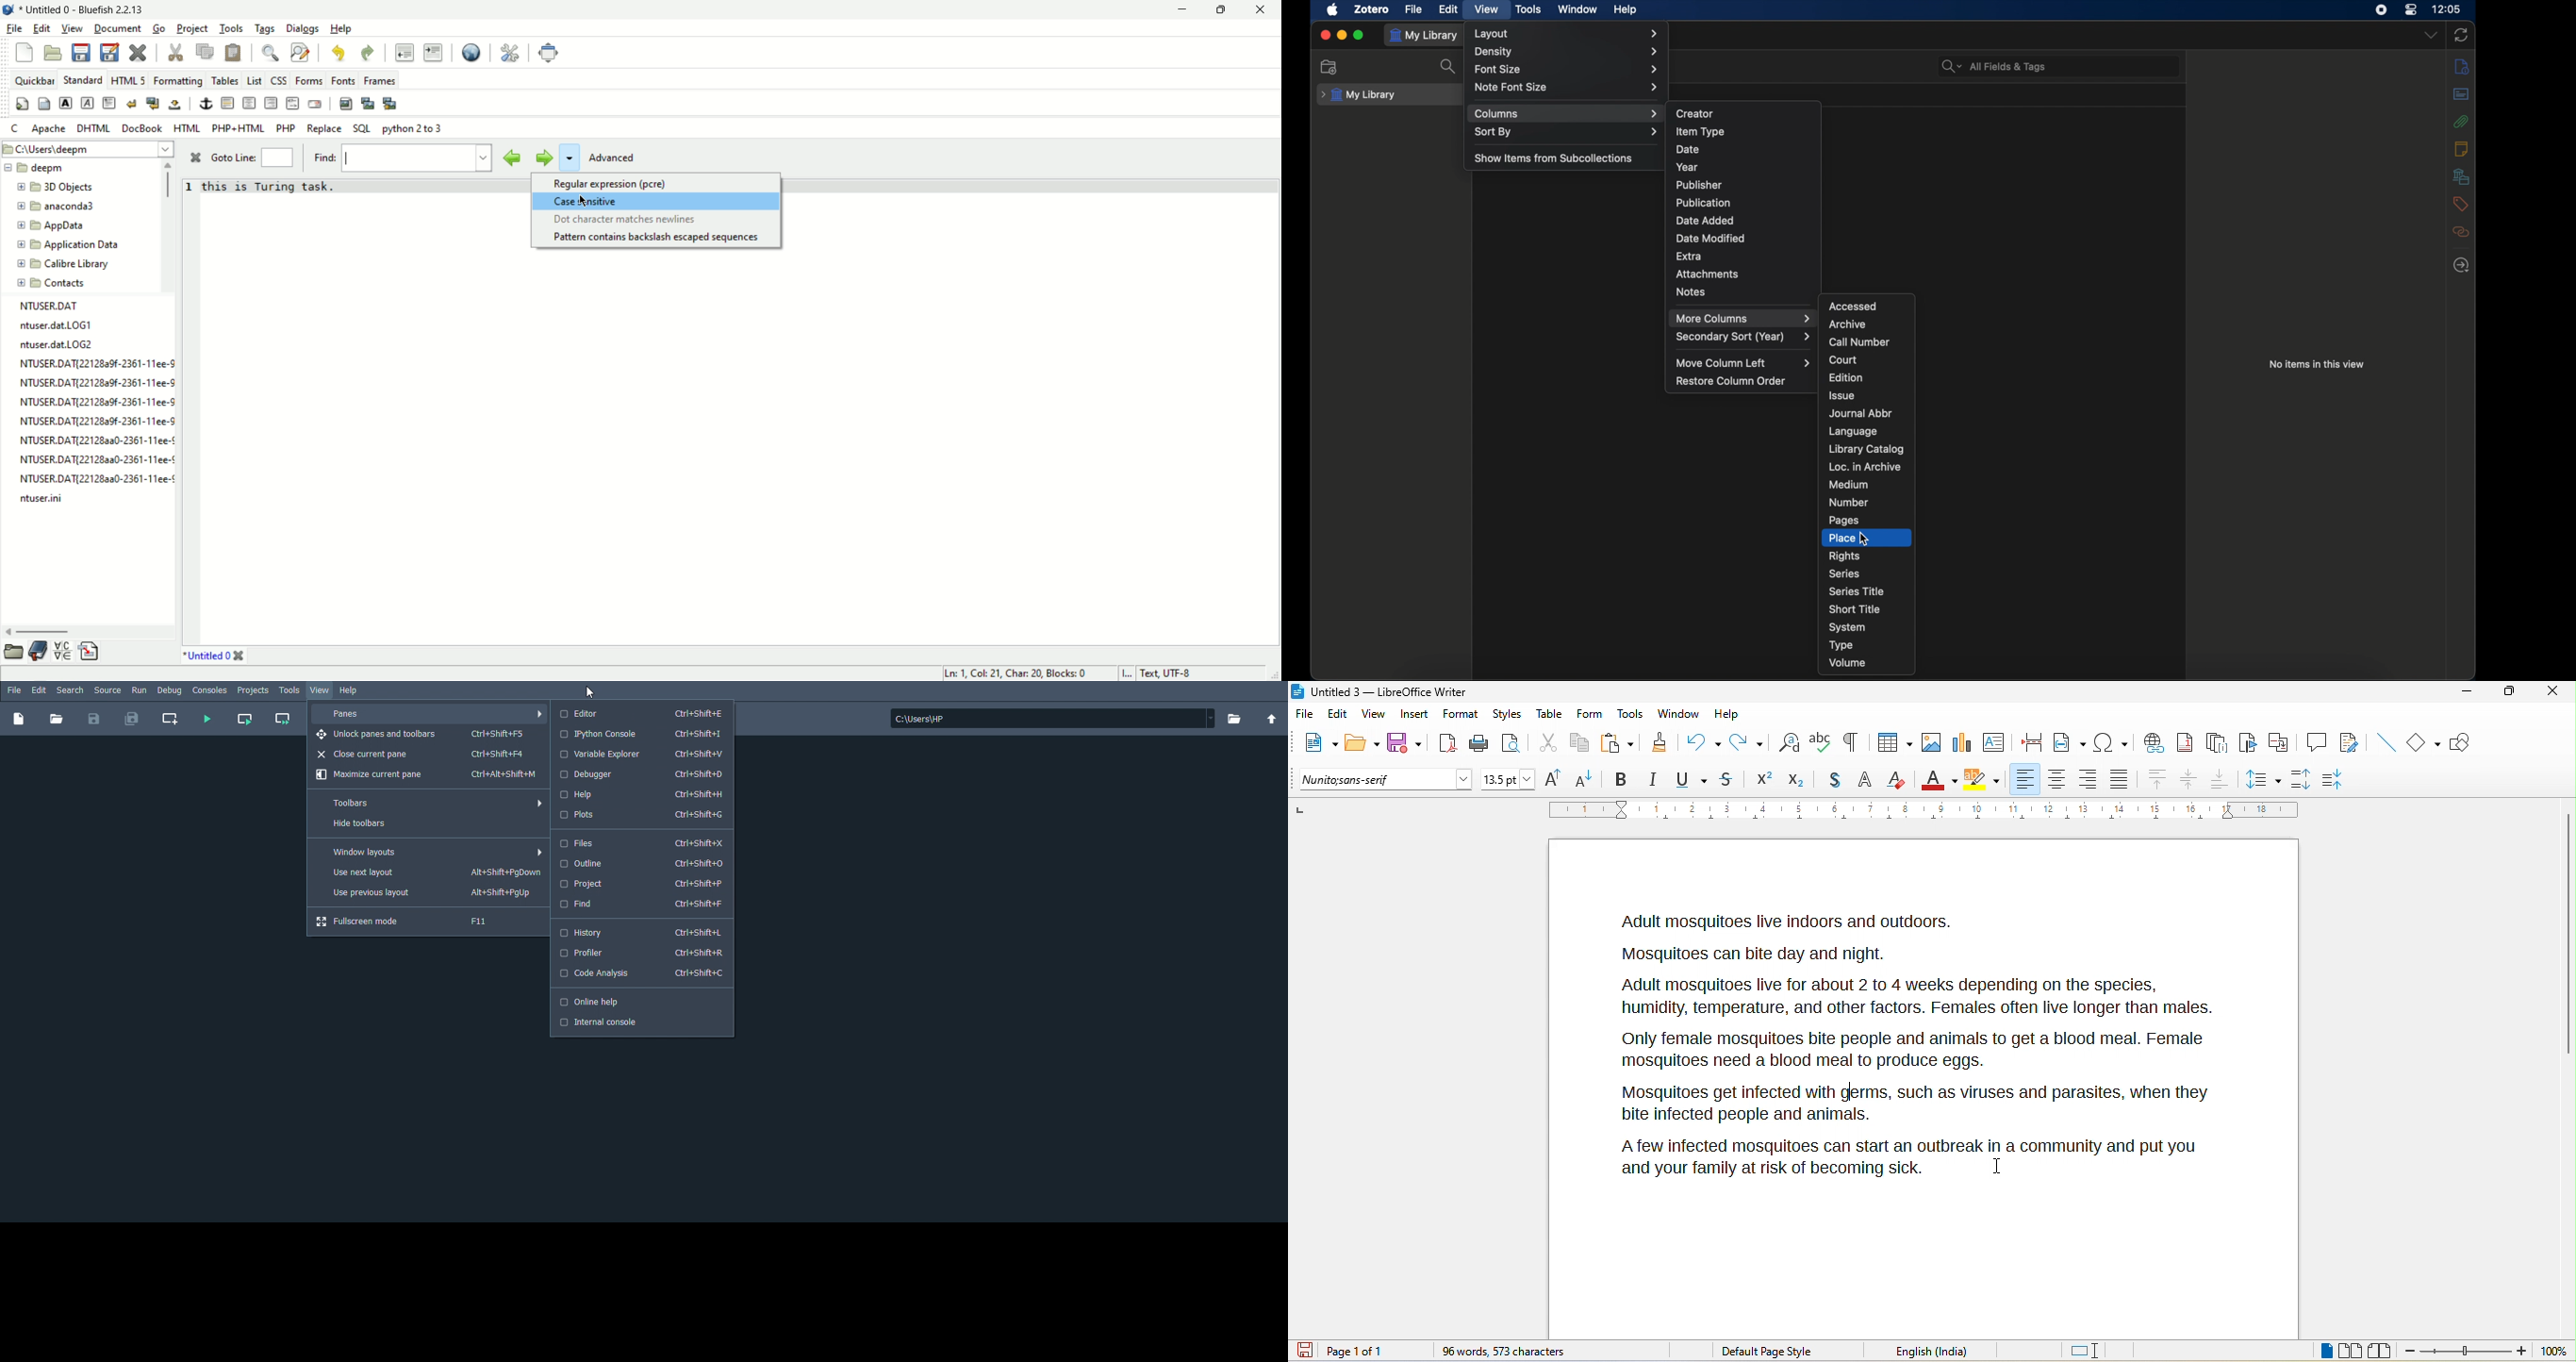  I want to click on attachments, so click(2461, 121).